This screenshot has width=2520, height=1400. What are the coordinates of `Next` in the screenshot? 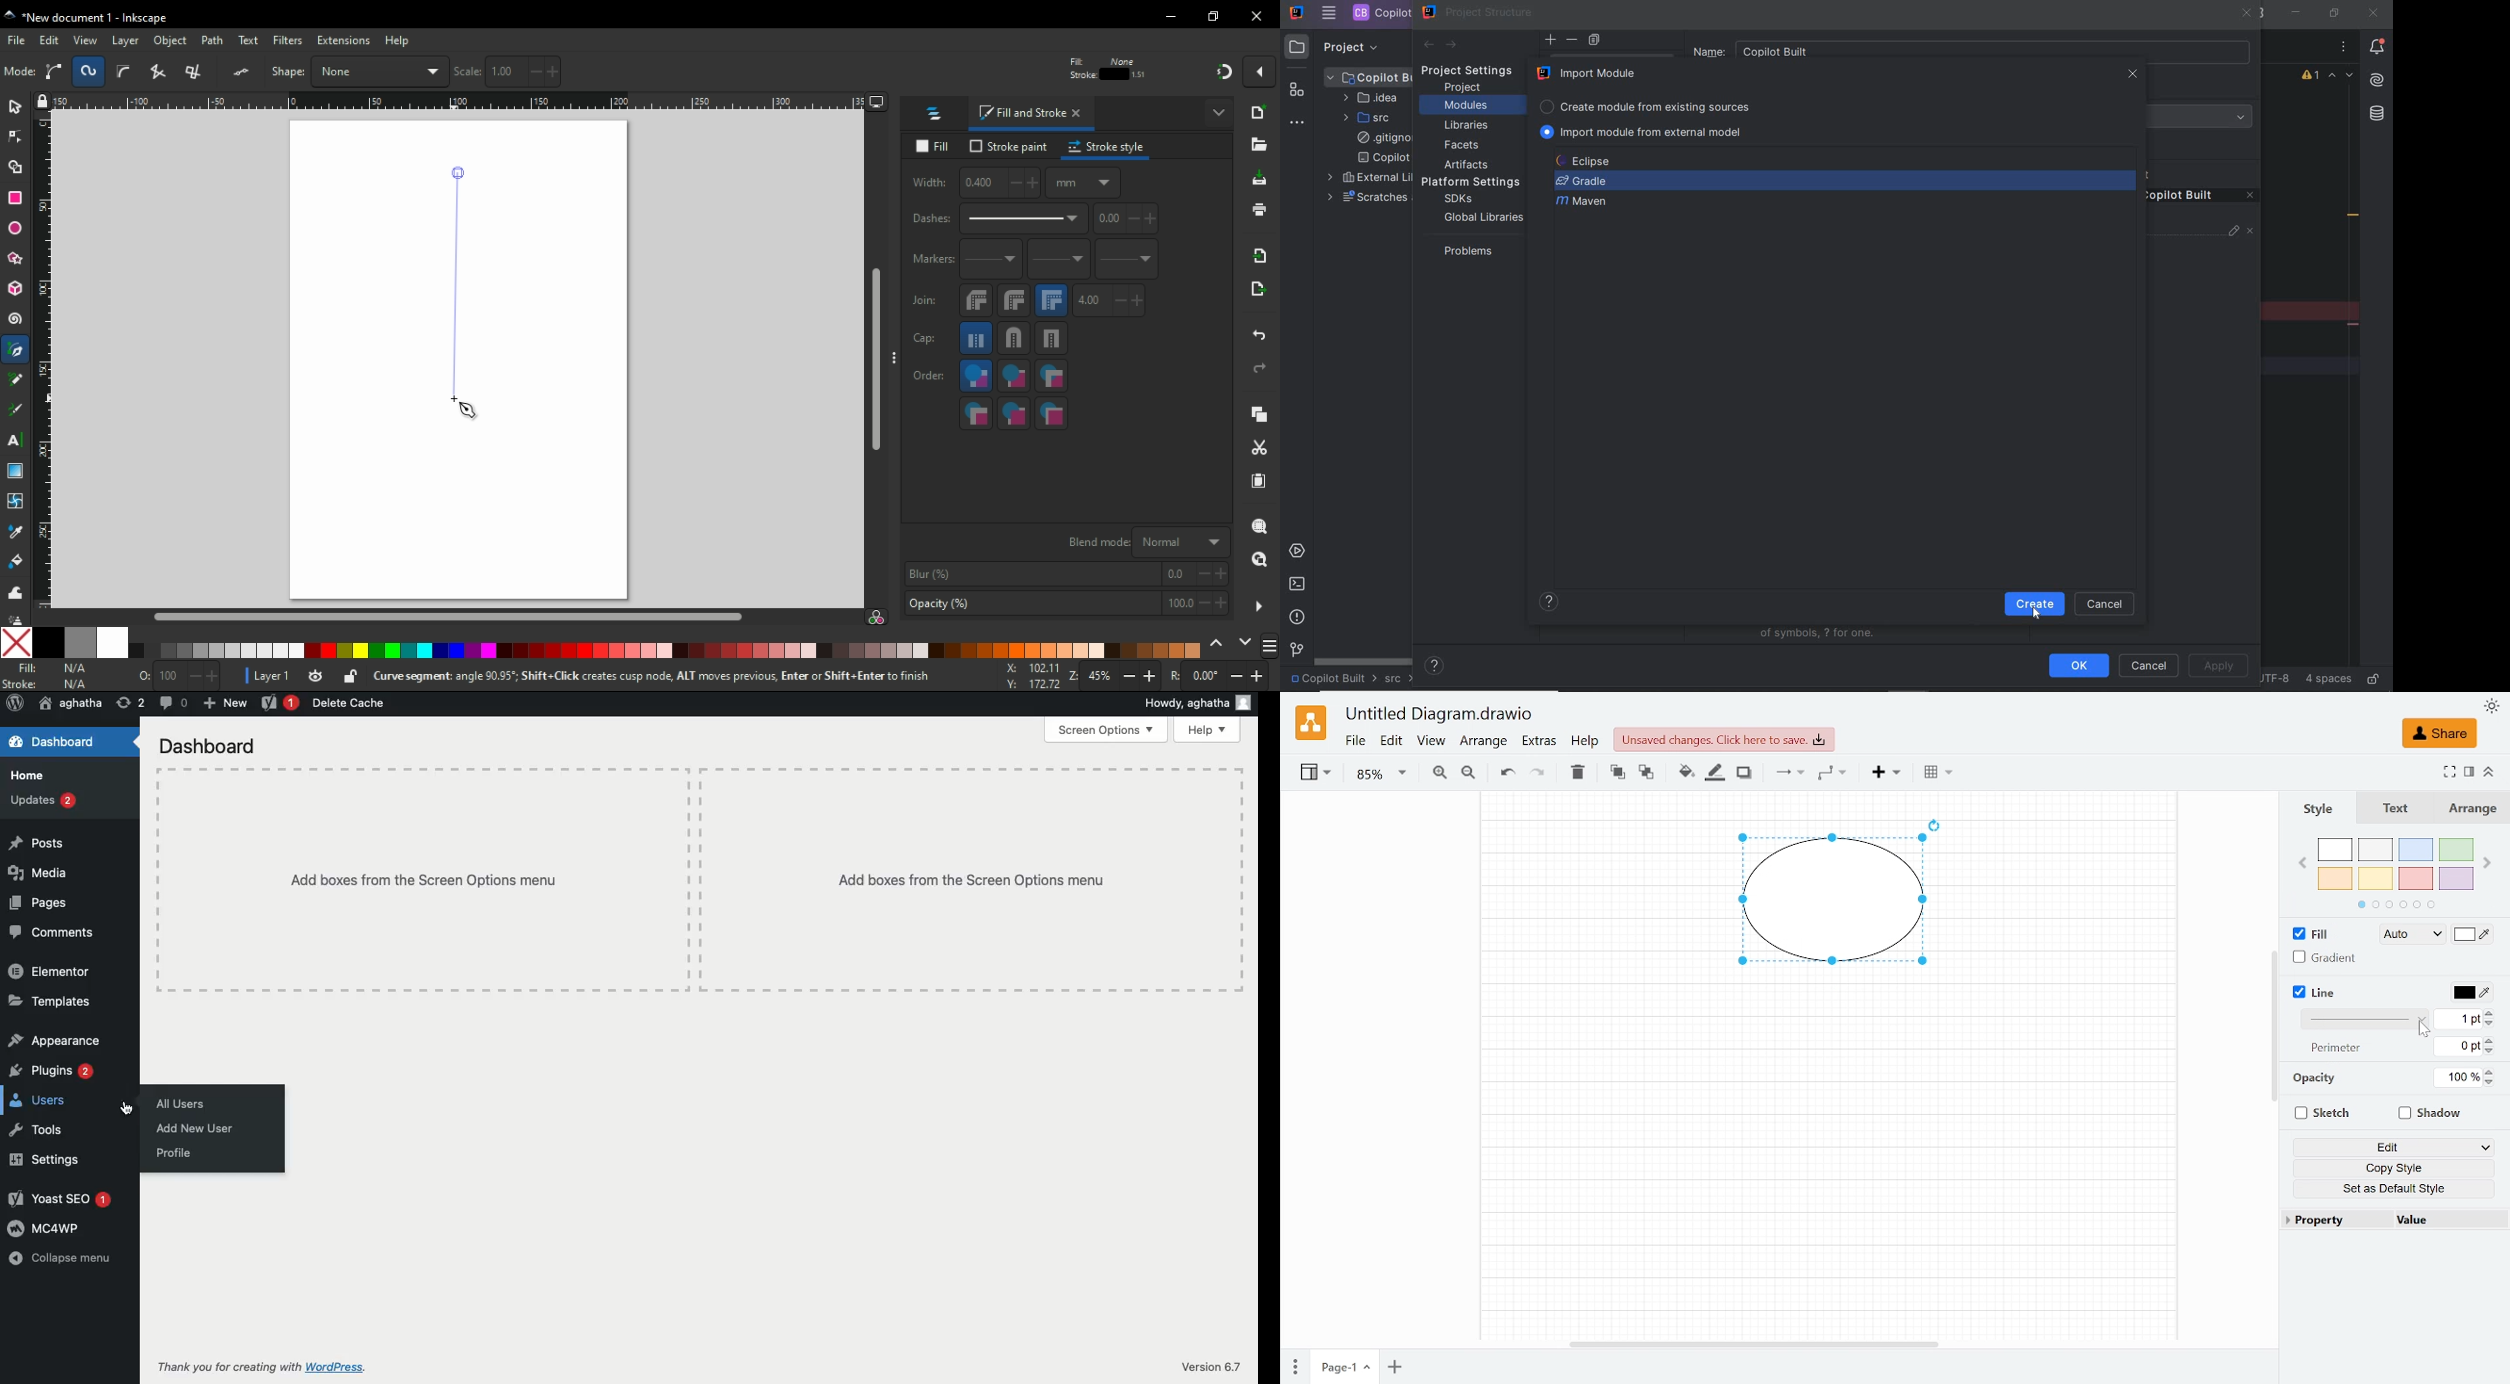 It's located at (2487, 861).